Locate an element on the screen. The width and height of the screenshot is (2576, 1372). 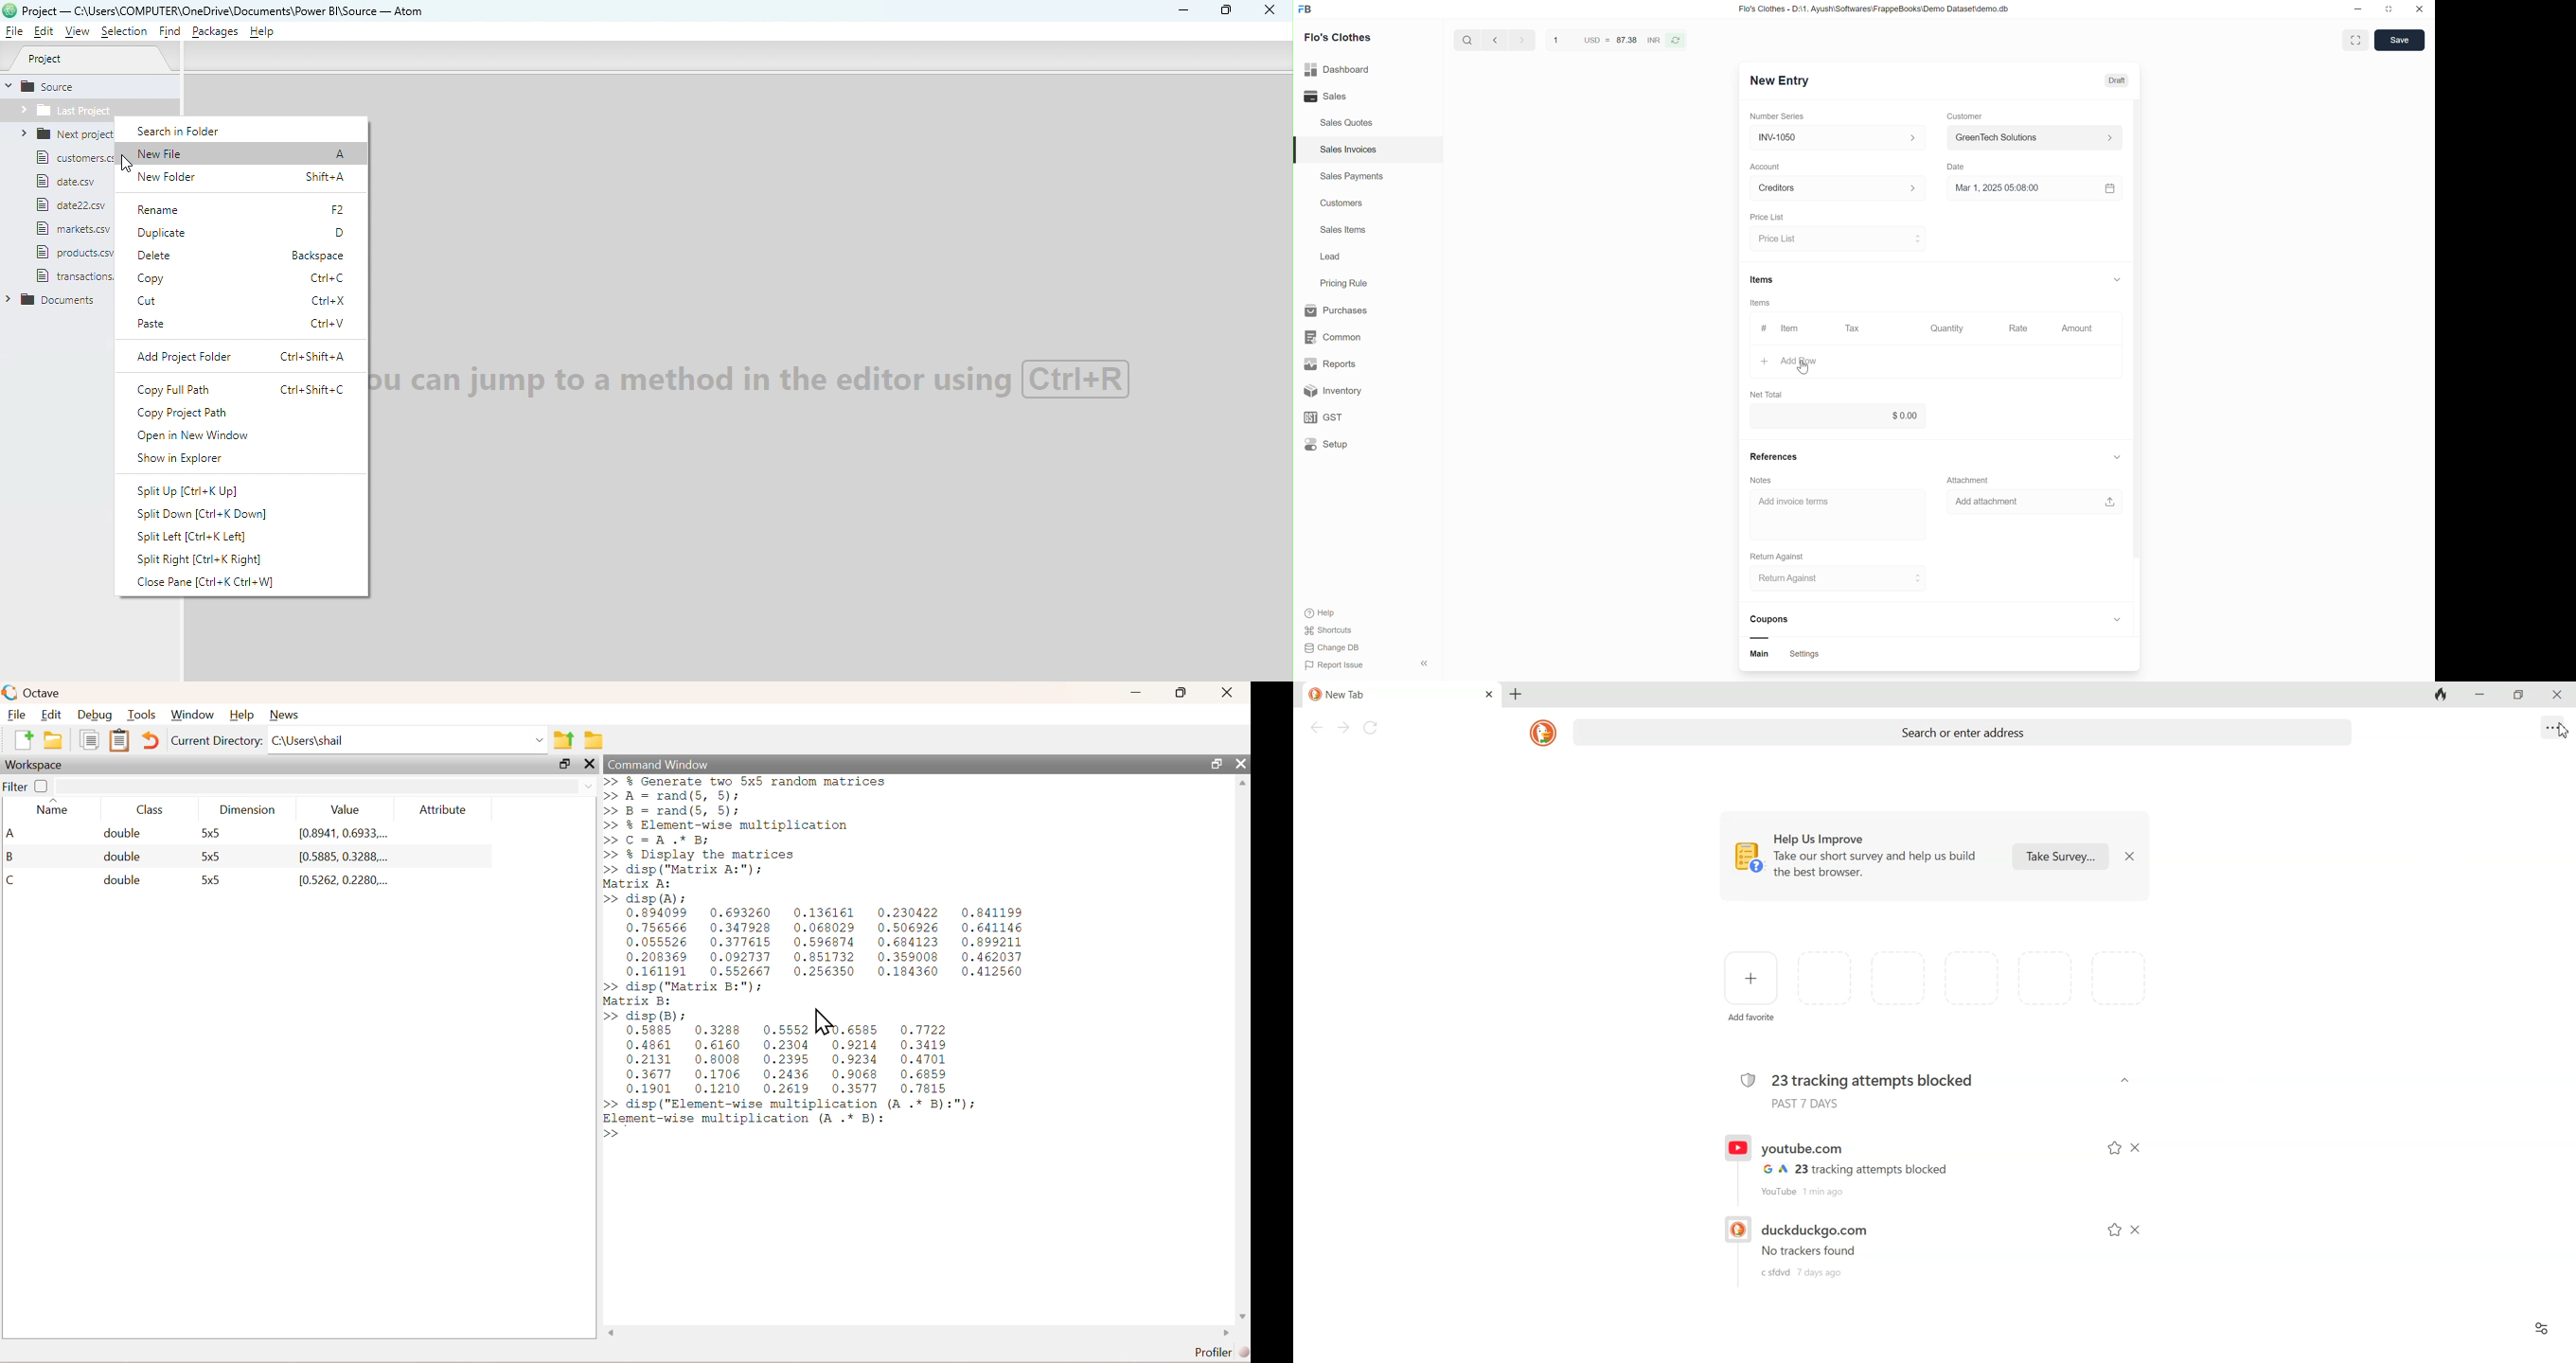
space for favorites is located at coordinates (1976, 979).